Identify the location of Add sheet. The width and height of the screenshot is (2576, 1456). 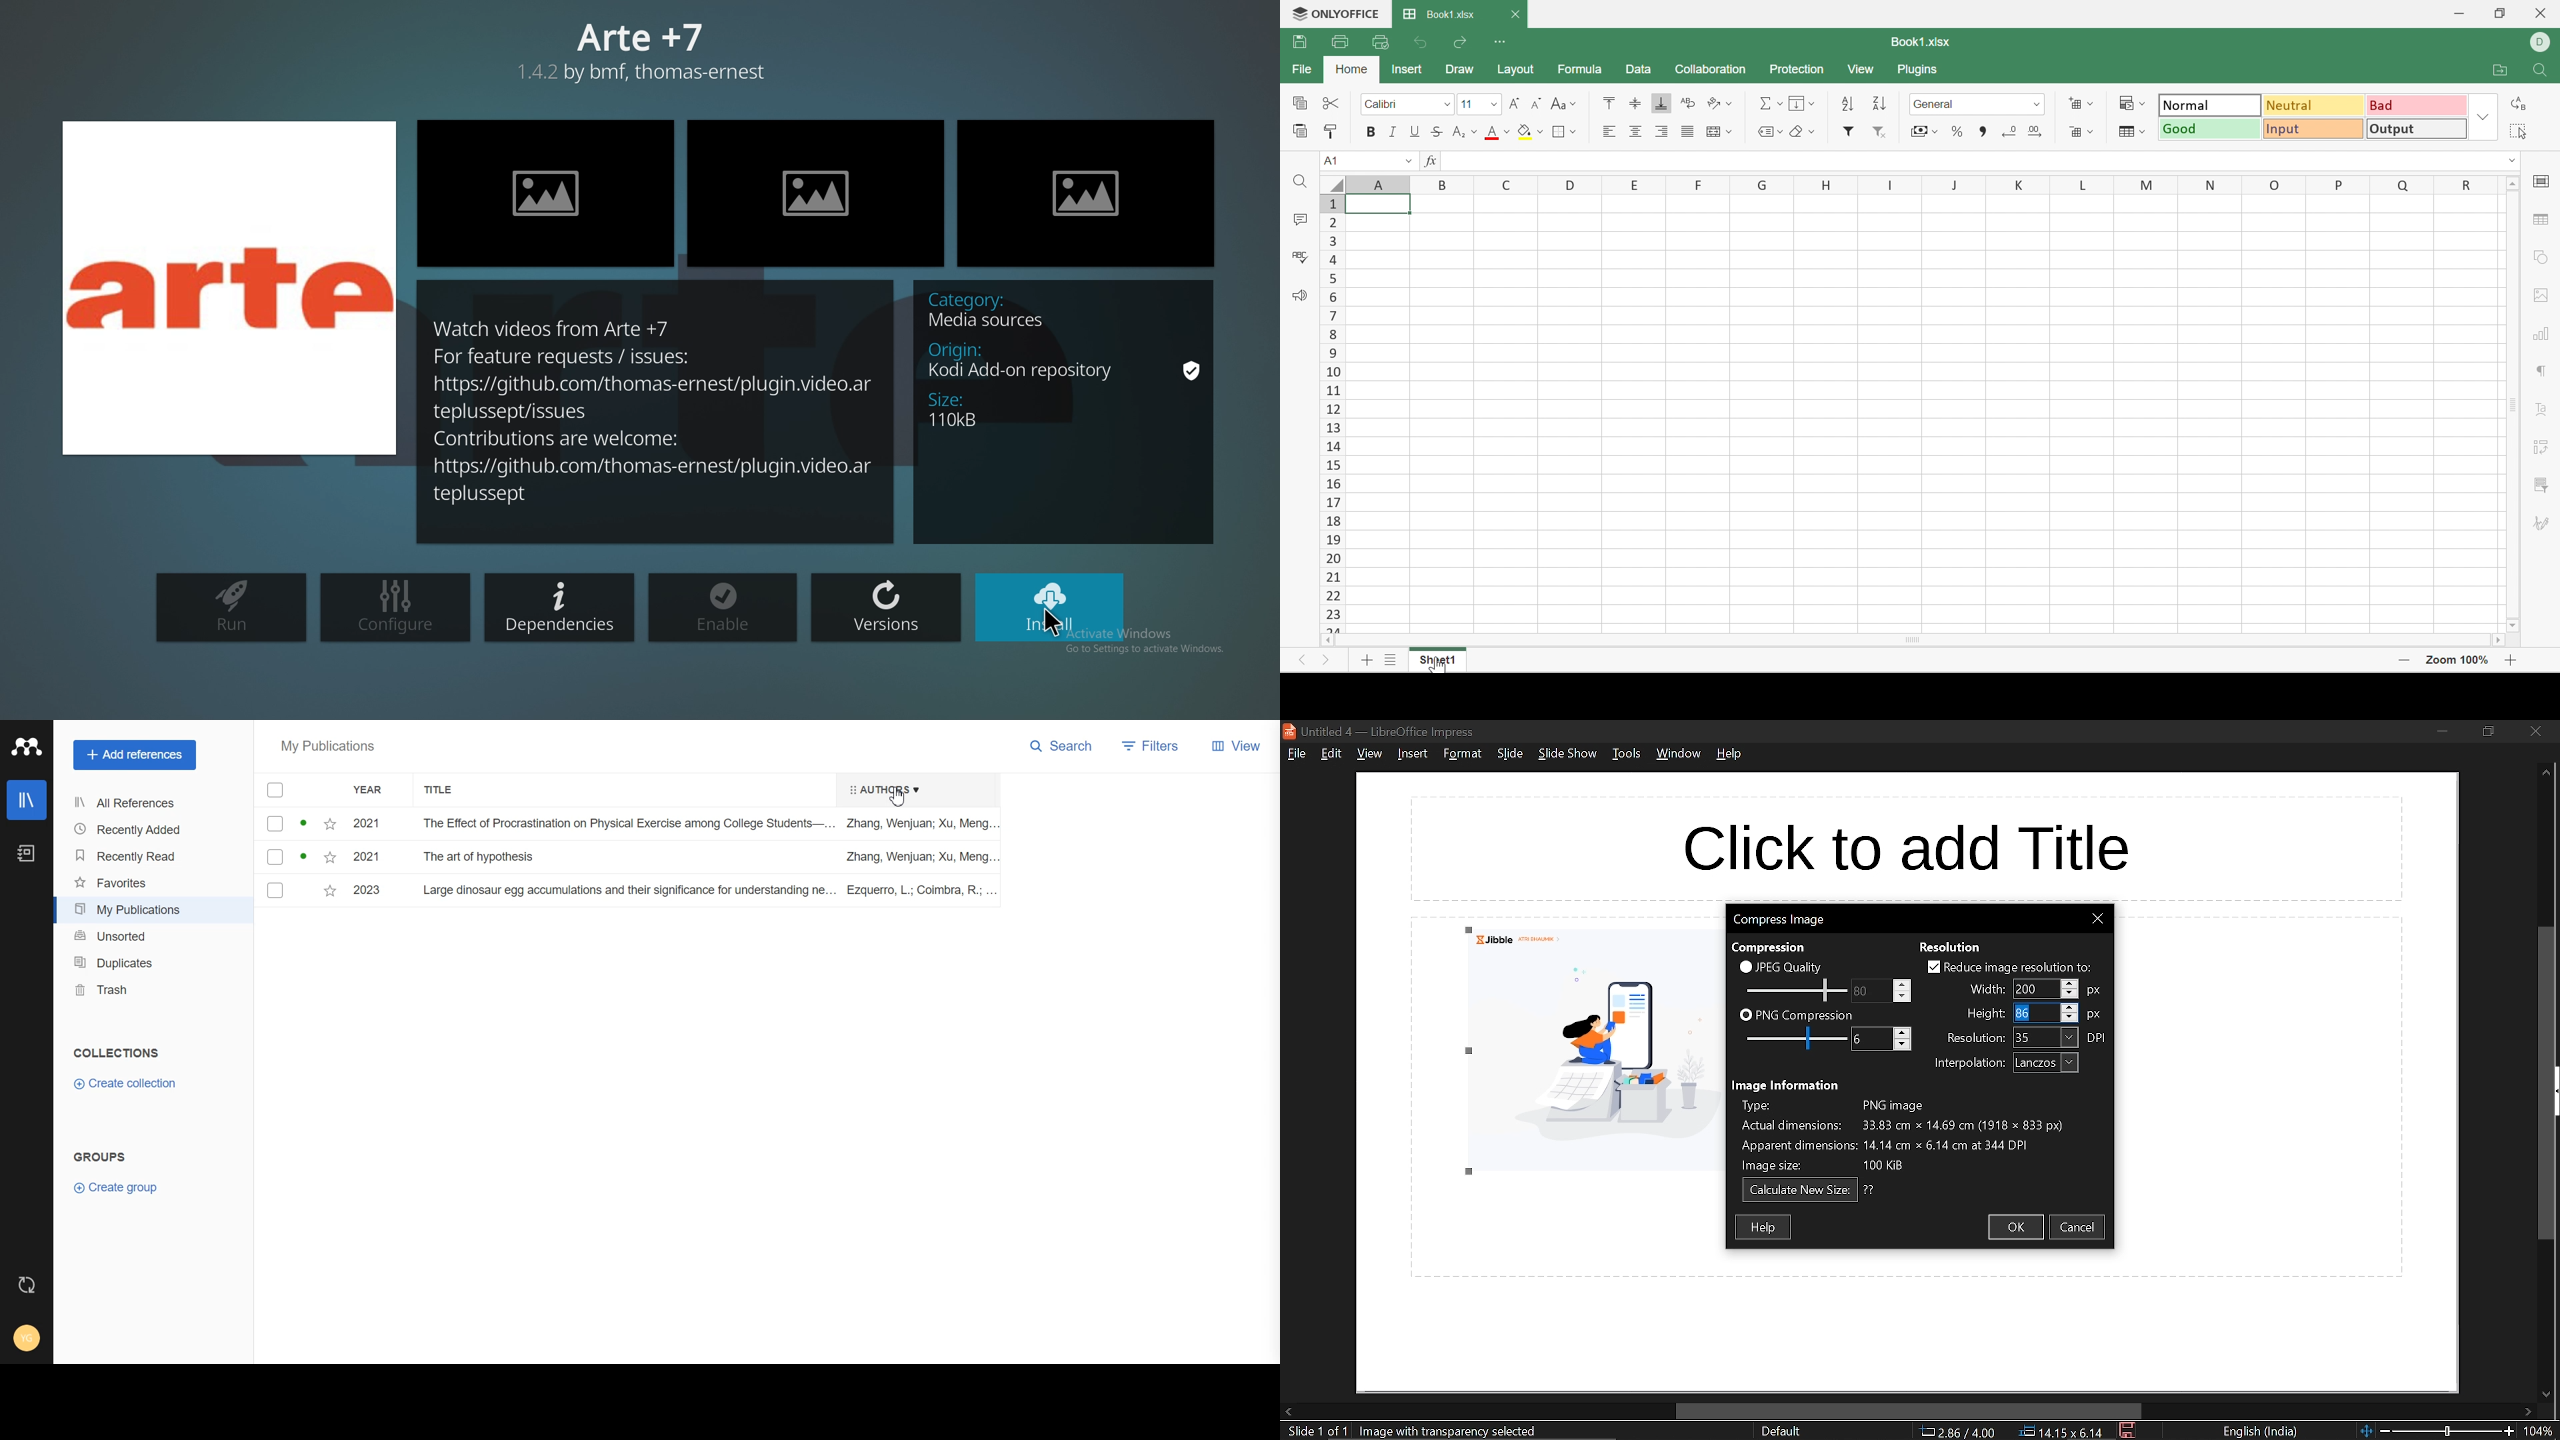
(1365, 660).